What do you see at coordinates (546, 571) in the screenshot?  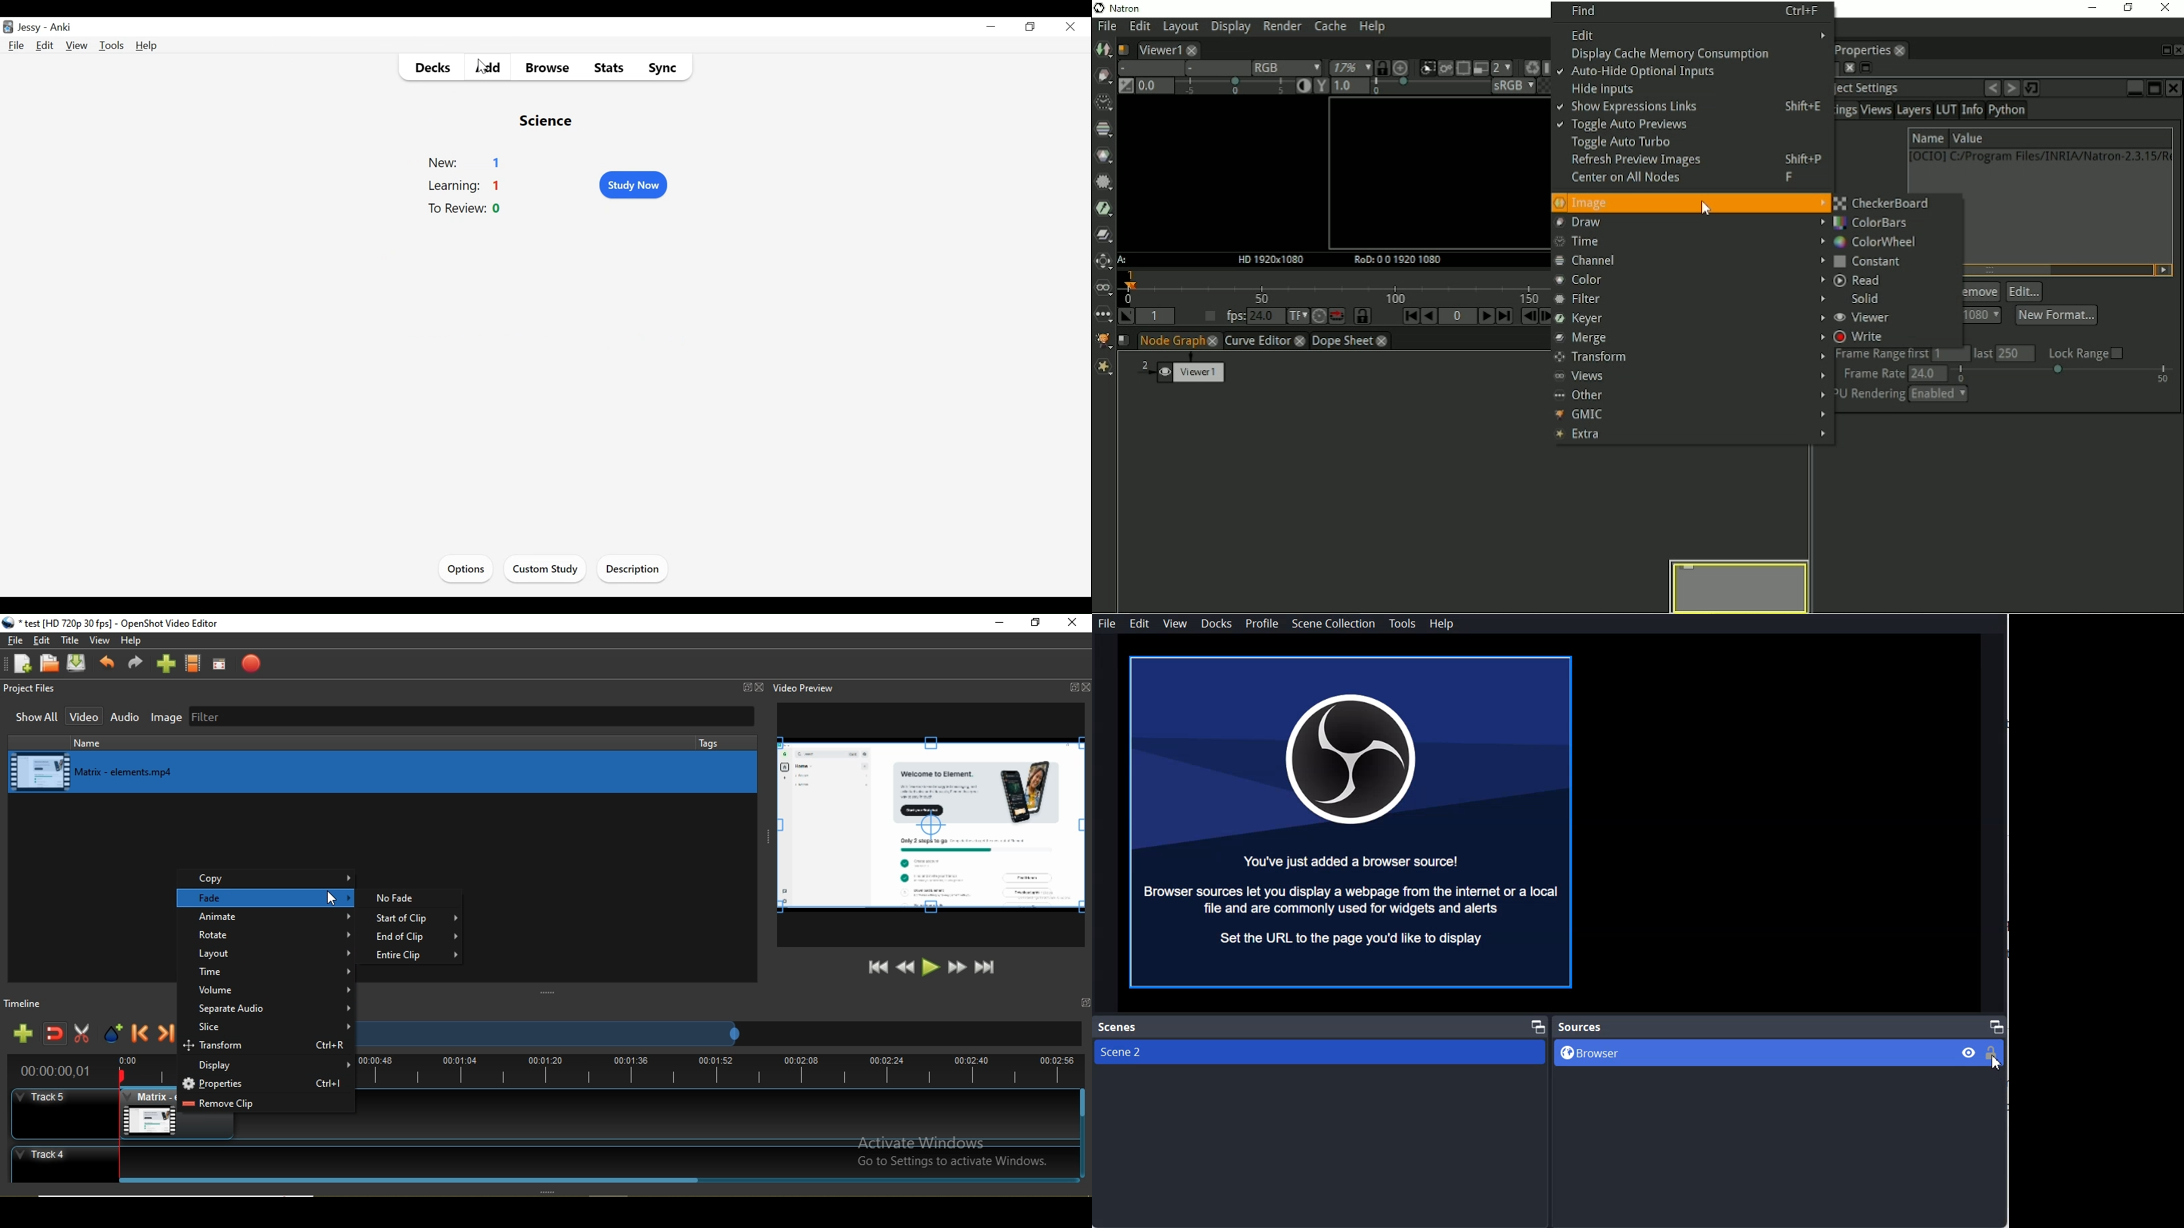 I see `Custom Study` at bounding box center [546, 571].